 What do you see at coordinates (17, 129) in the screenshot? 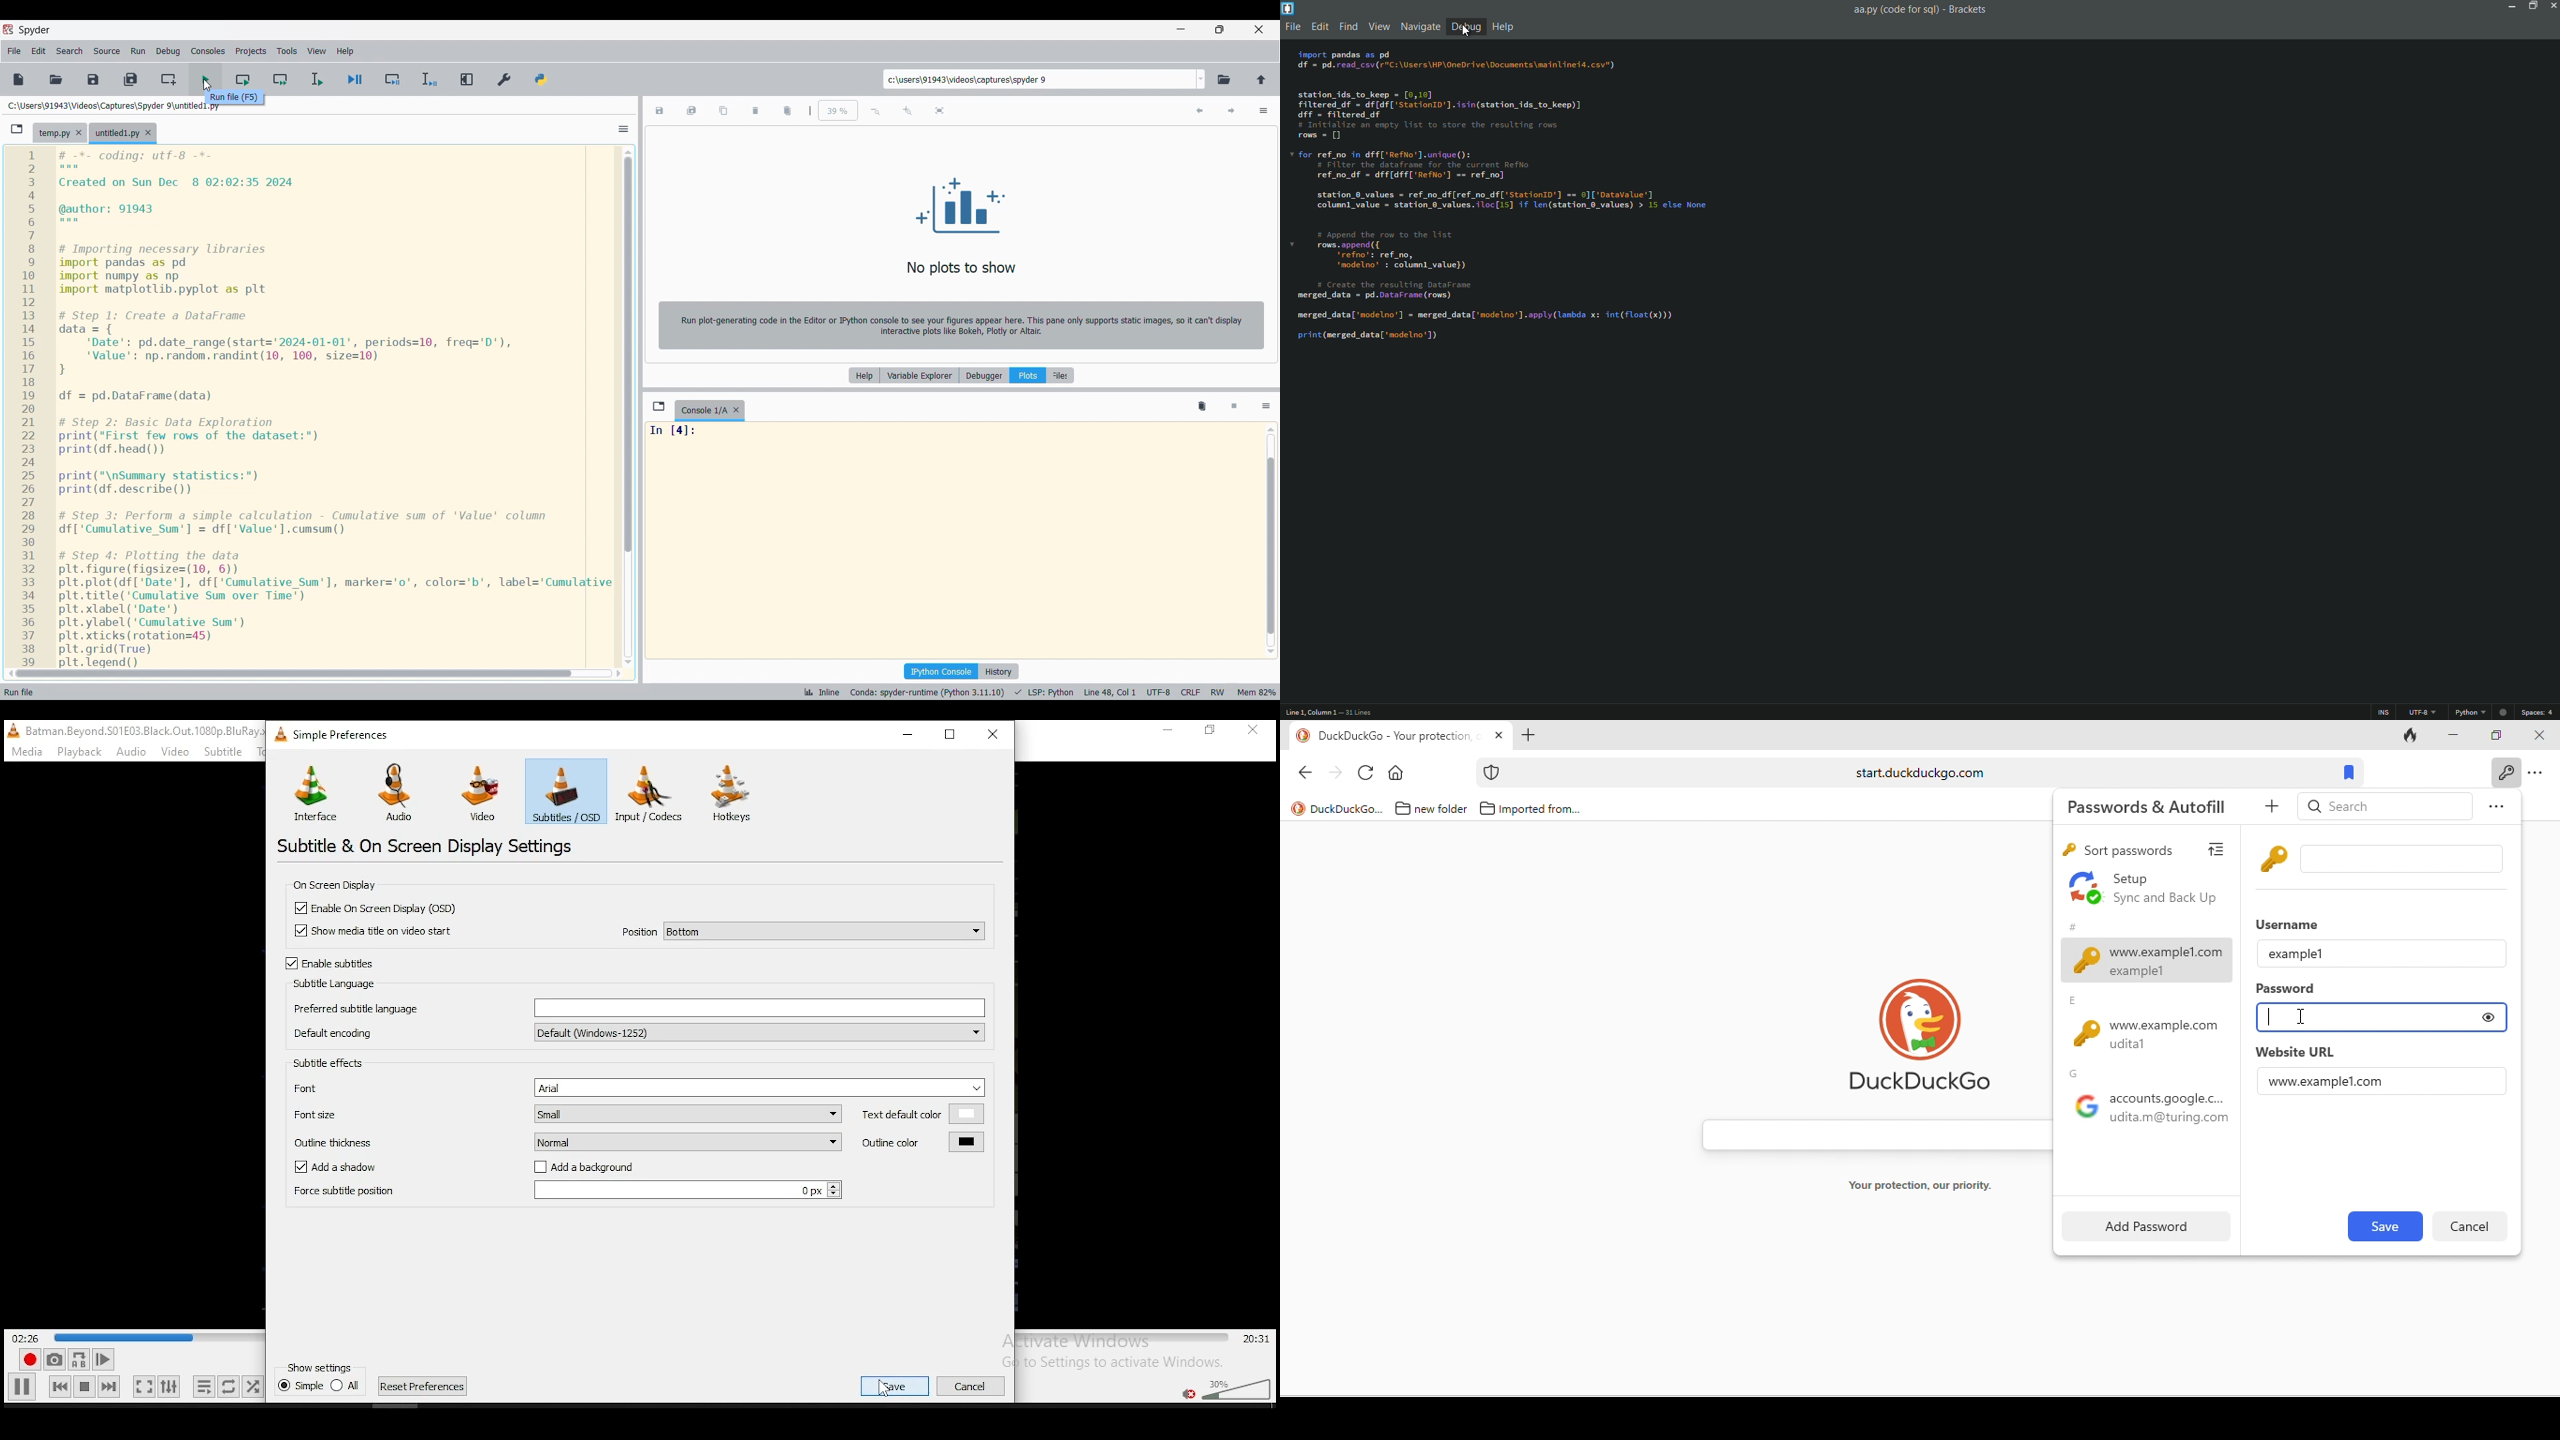
I see `Browse tabs` at bounding box center [17, 129].